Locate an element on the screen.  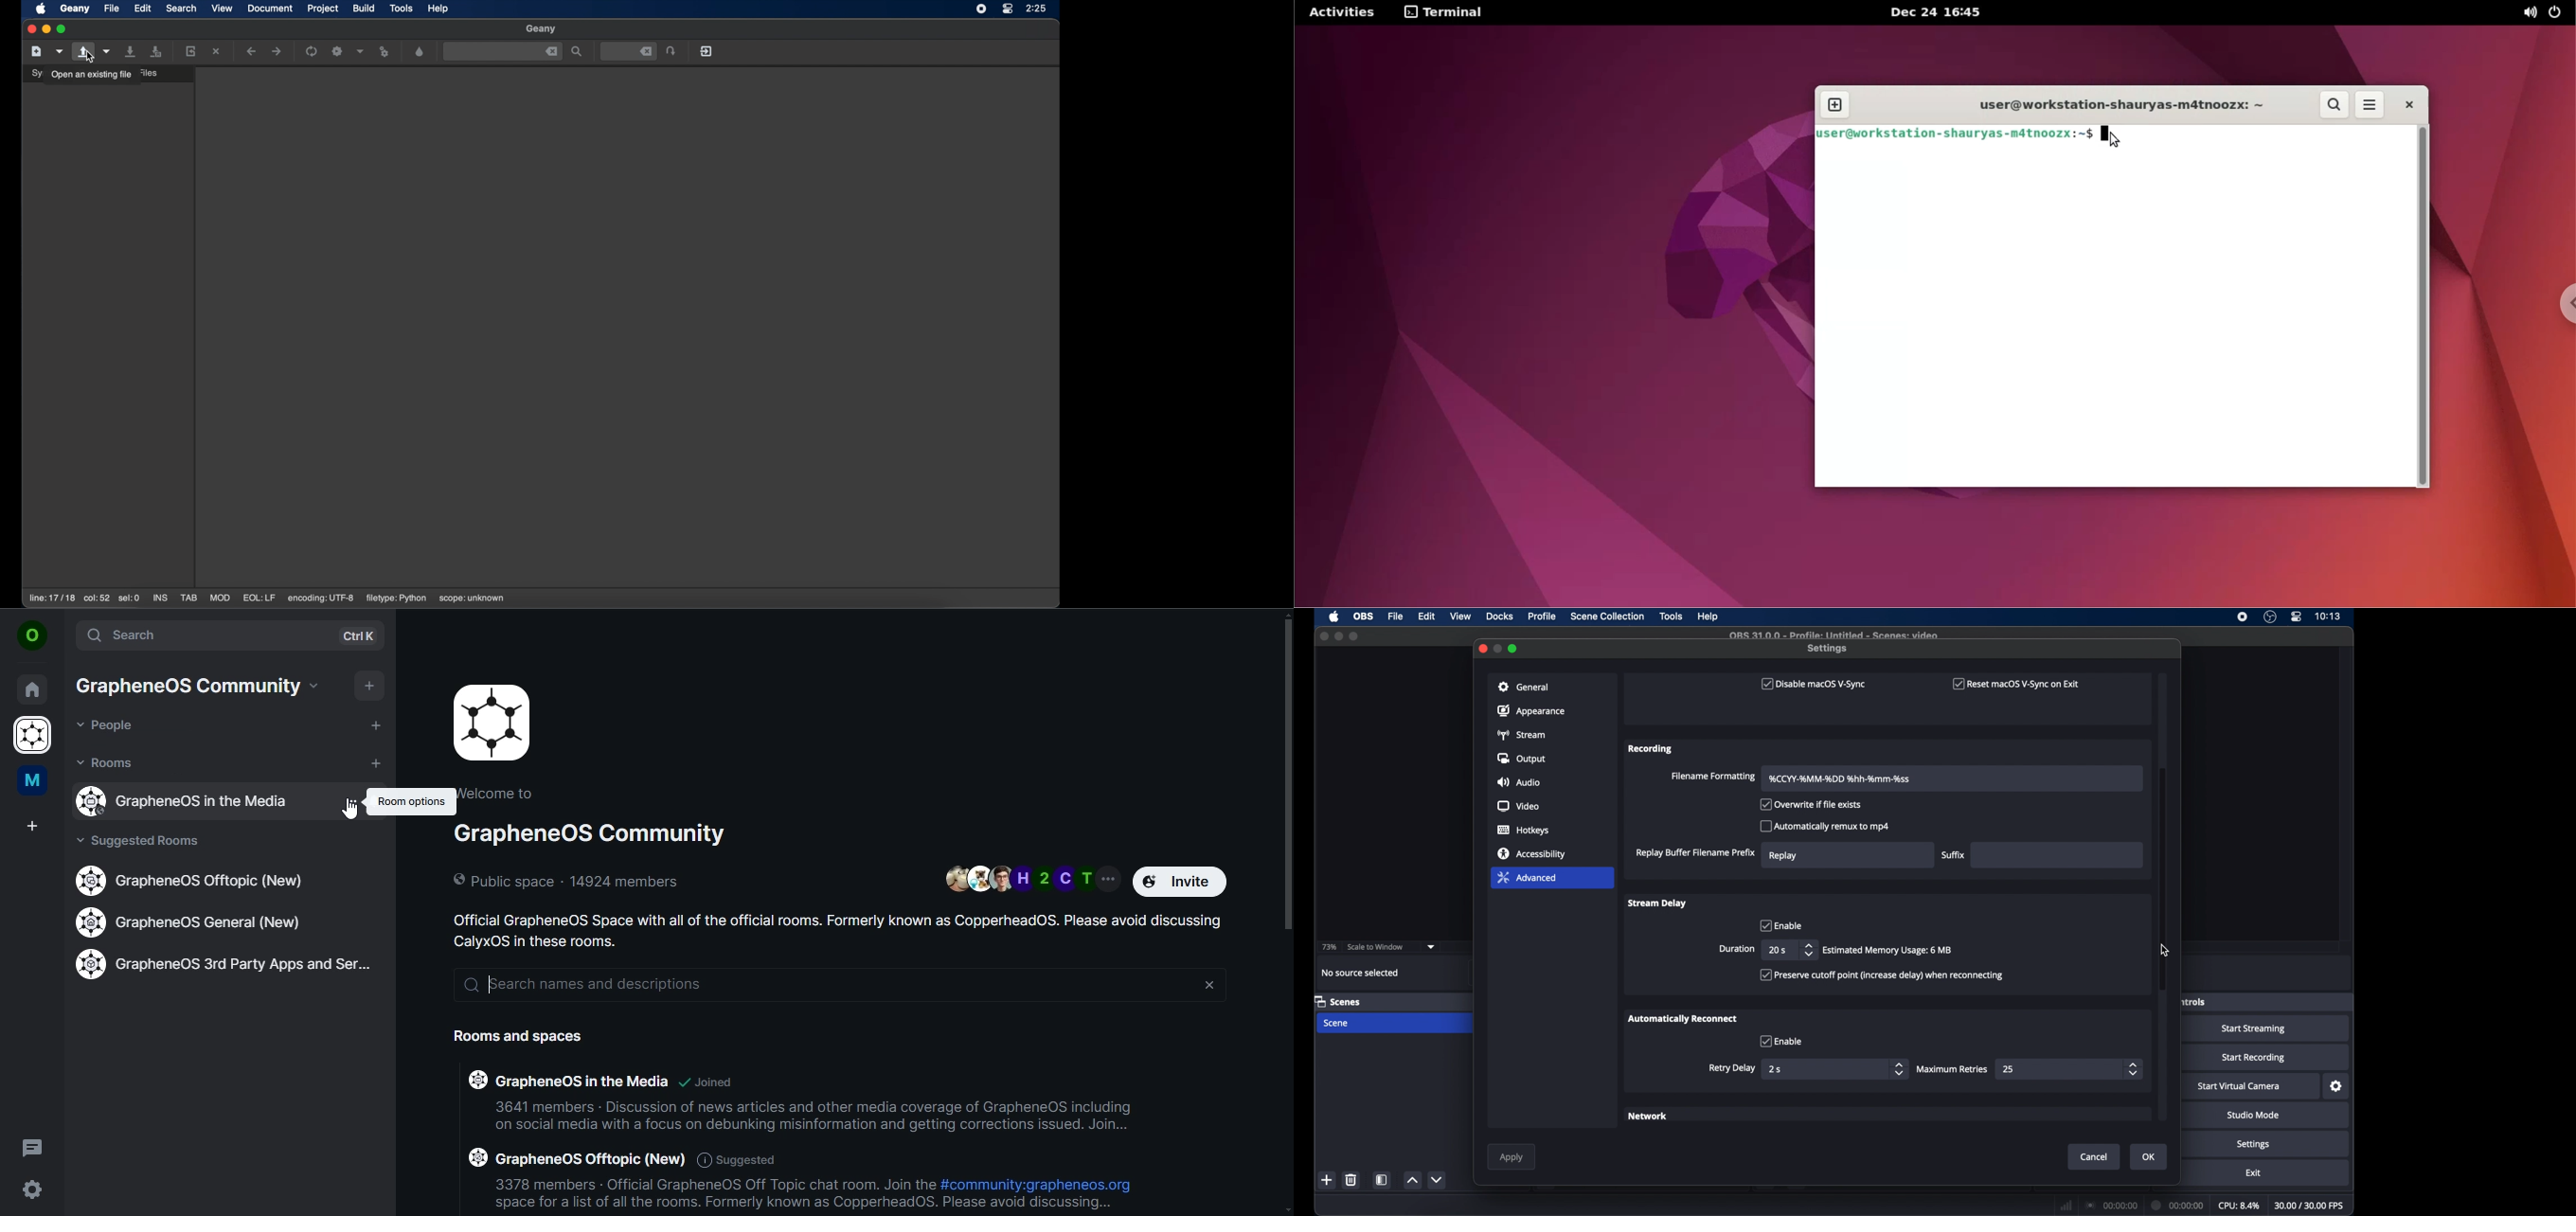
stream delay is located at coordinates (1656, 902).